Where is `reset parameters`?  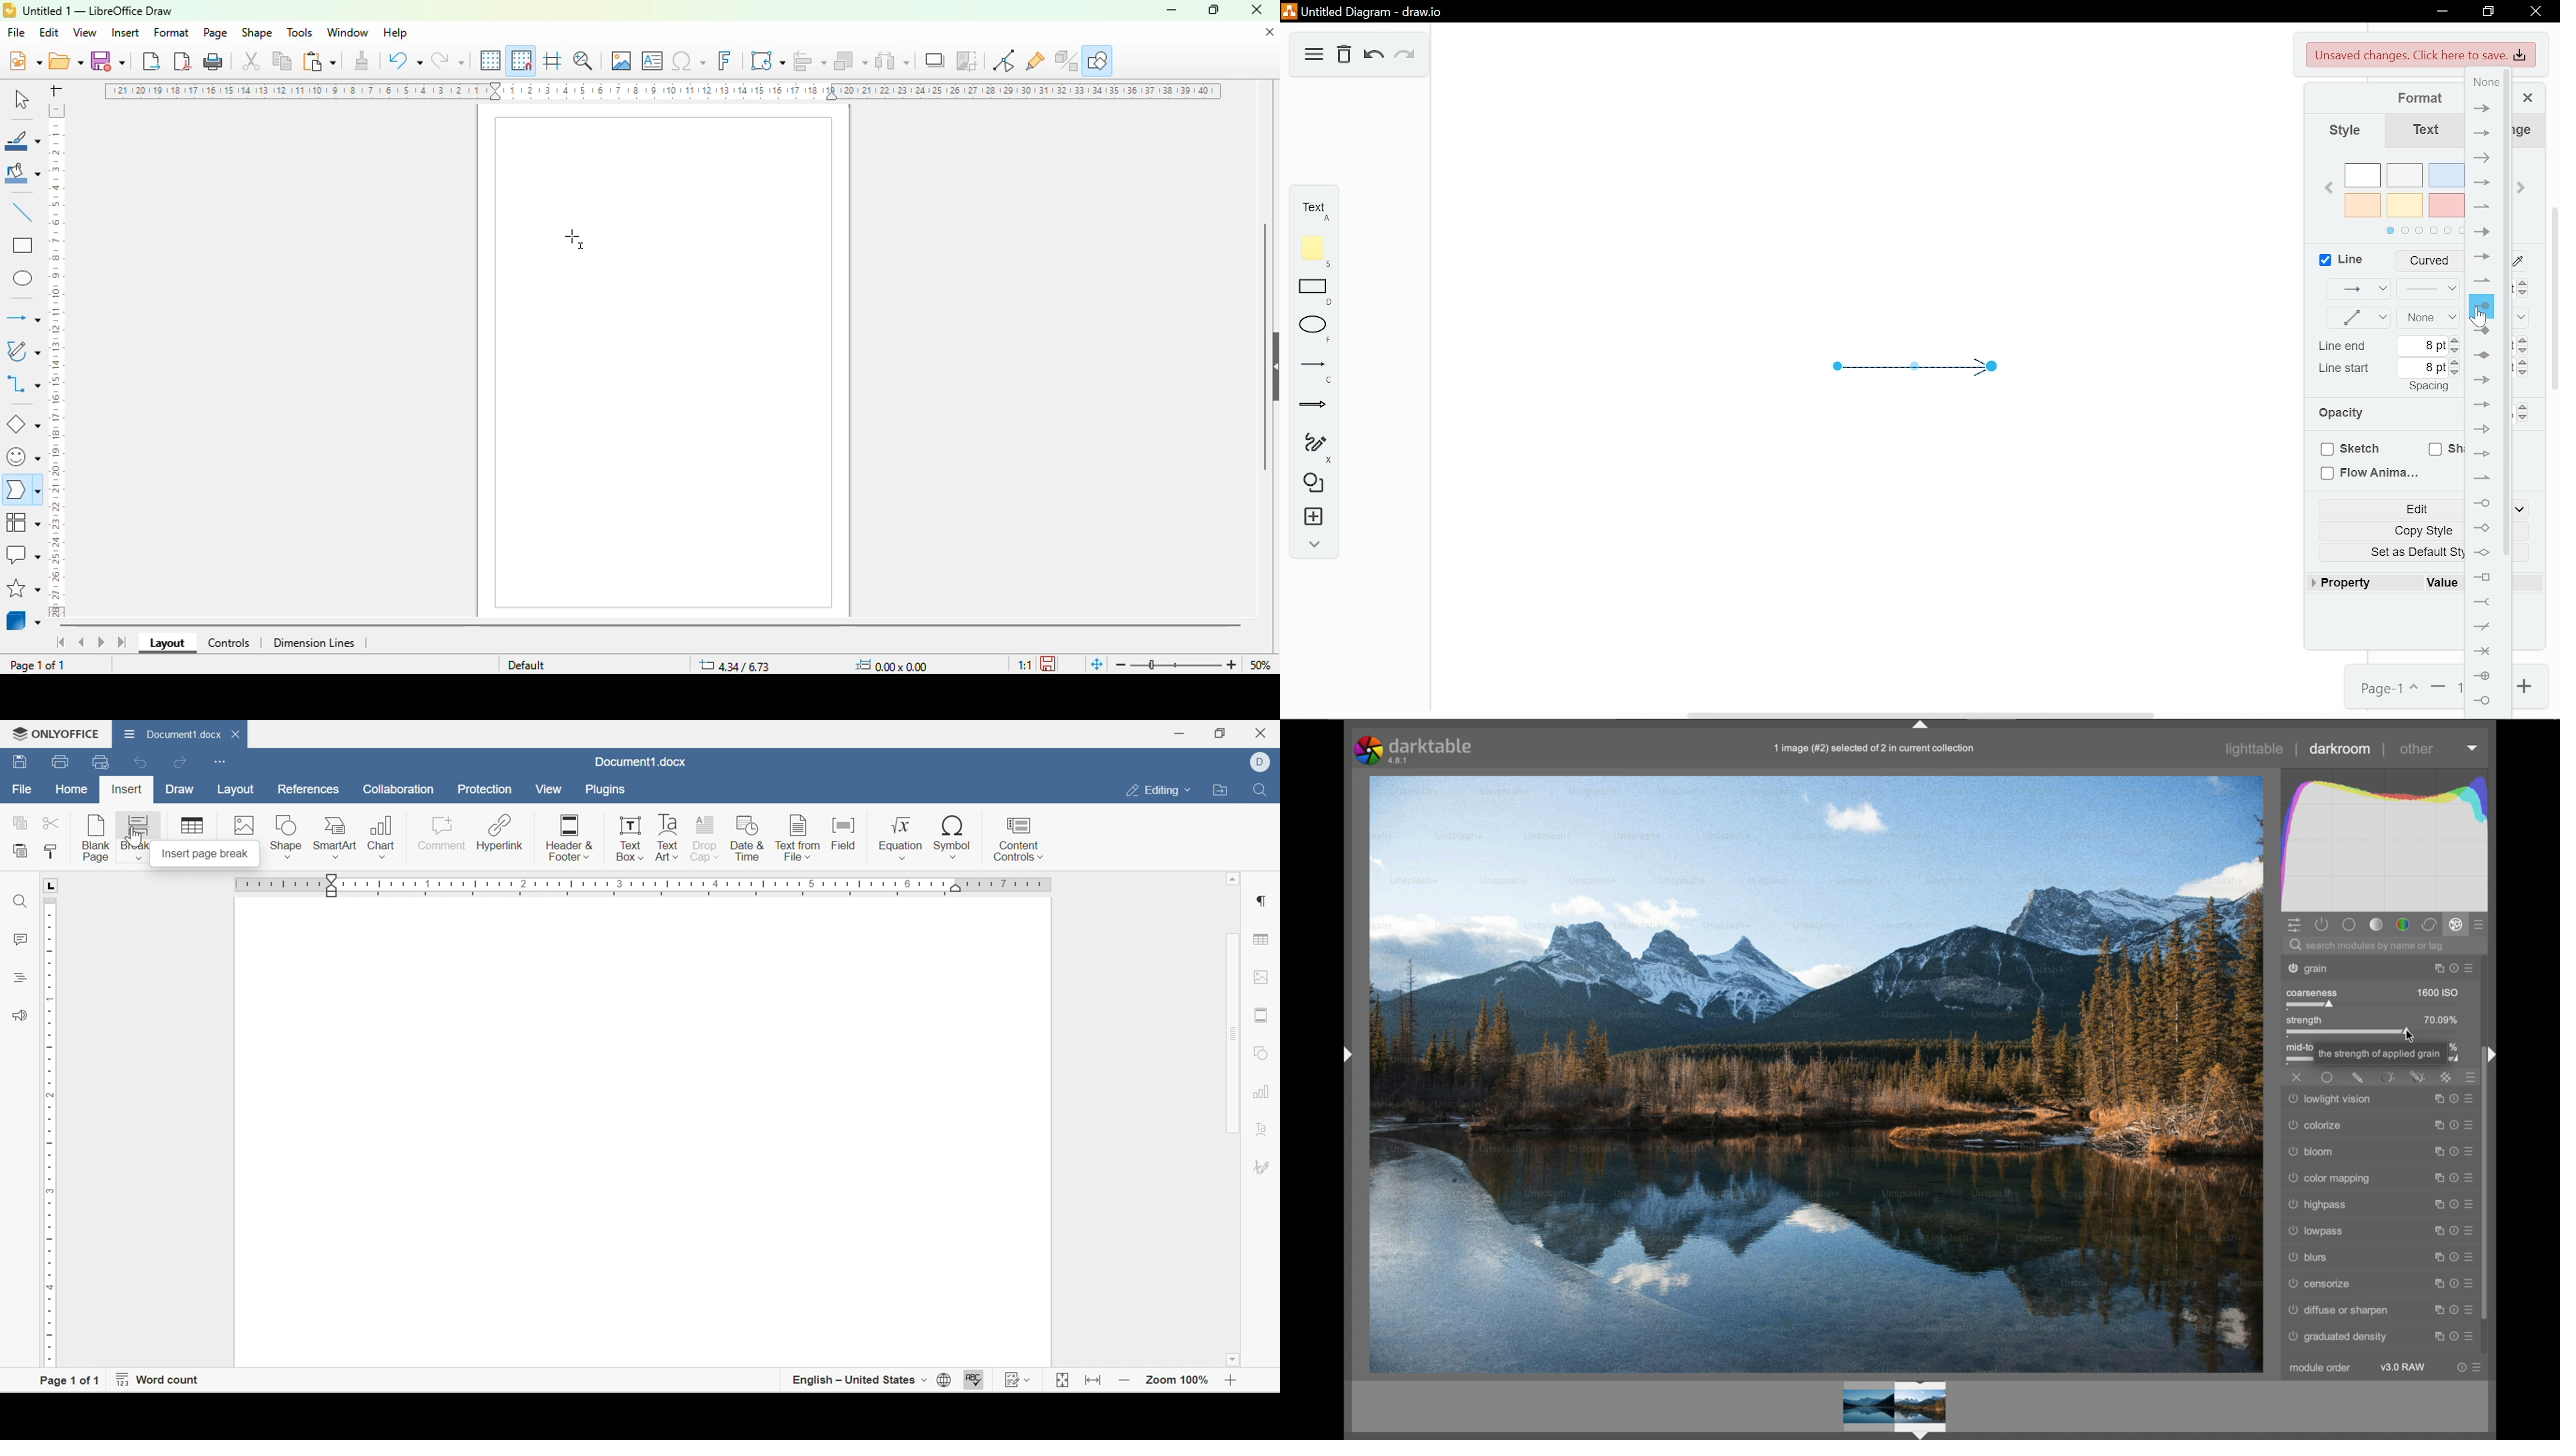
reset parameters is located at coordinates (2454, 967).